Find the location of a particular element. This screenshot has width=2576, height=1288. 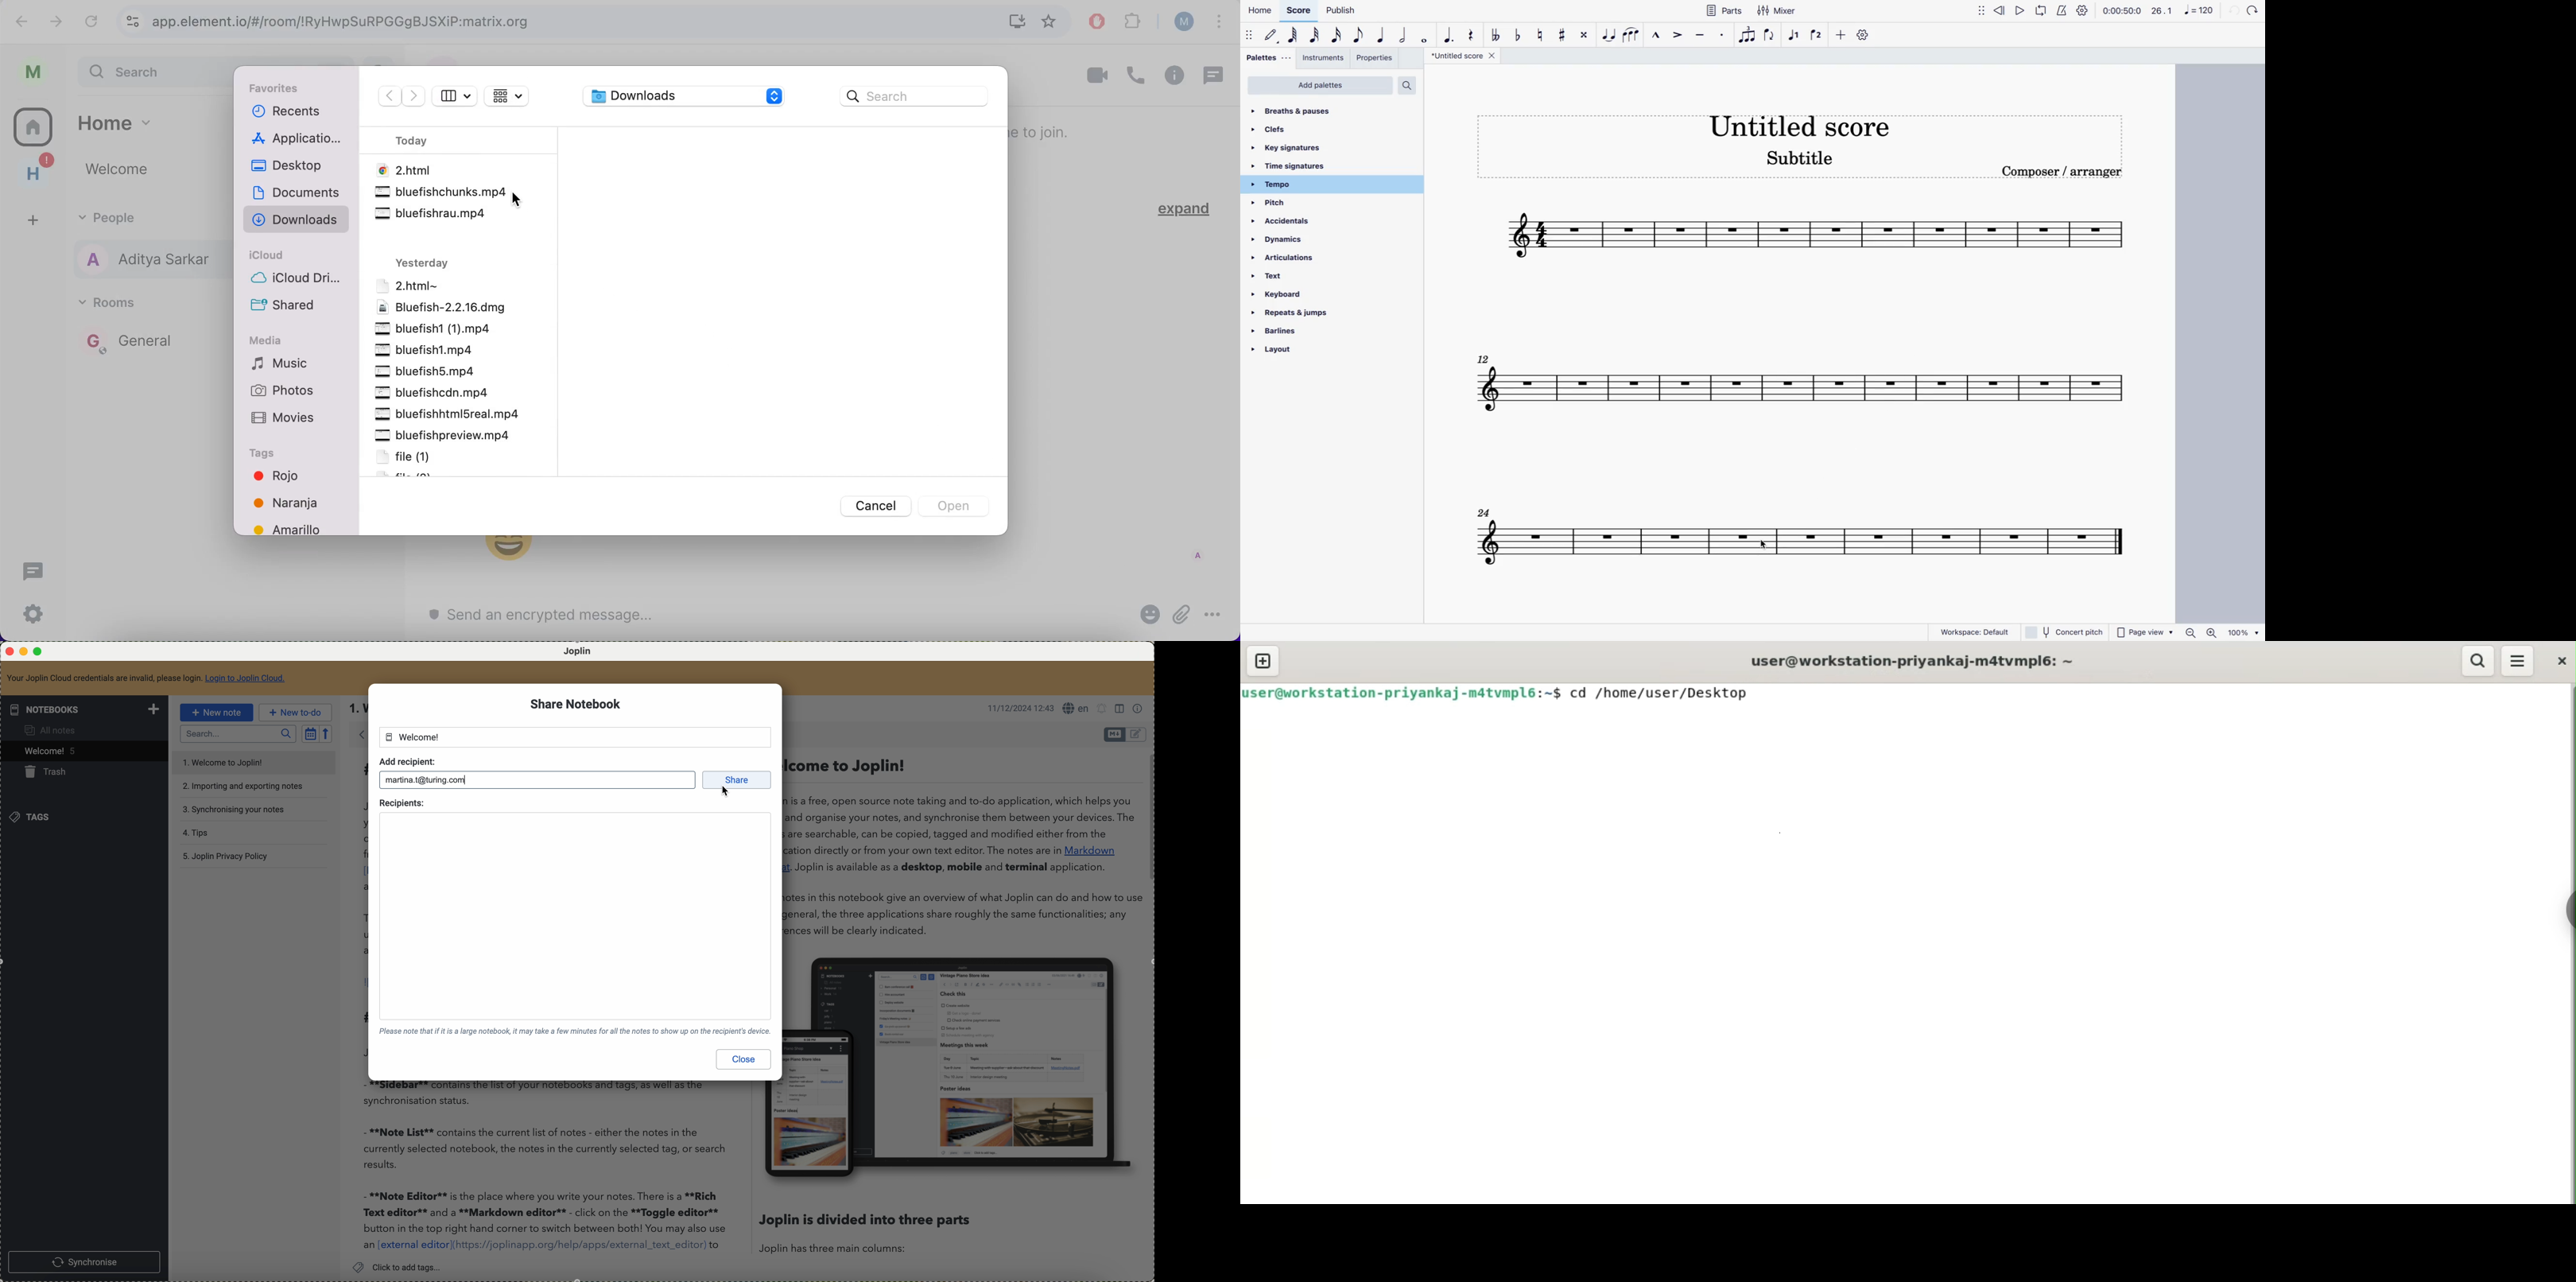

notebooks is located at coordinates (87, 709).